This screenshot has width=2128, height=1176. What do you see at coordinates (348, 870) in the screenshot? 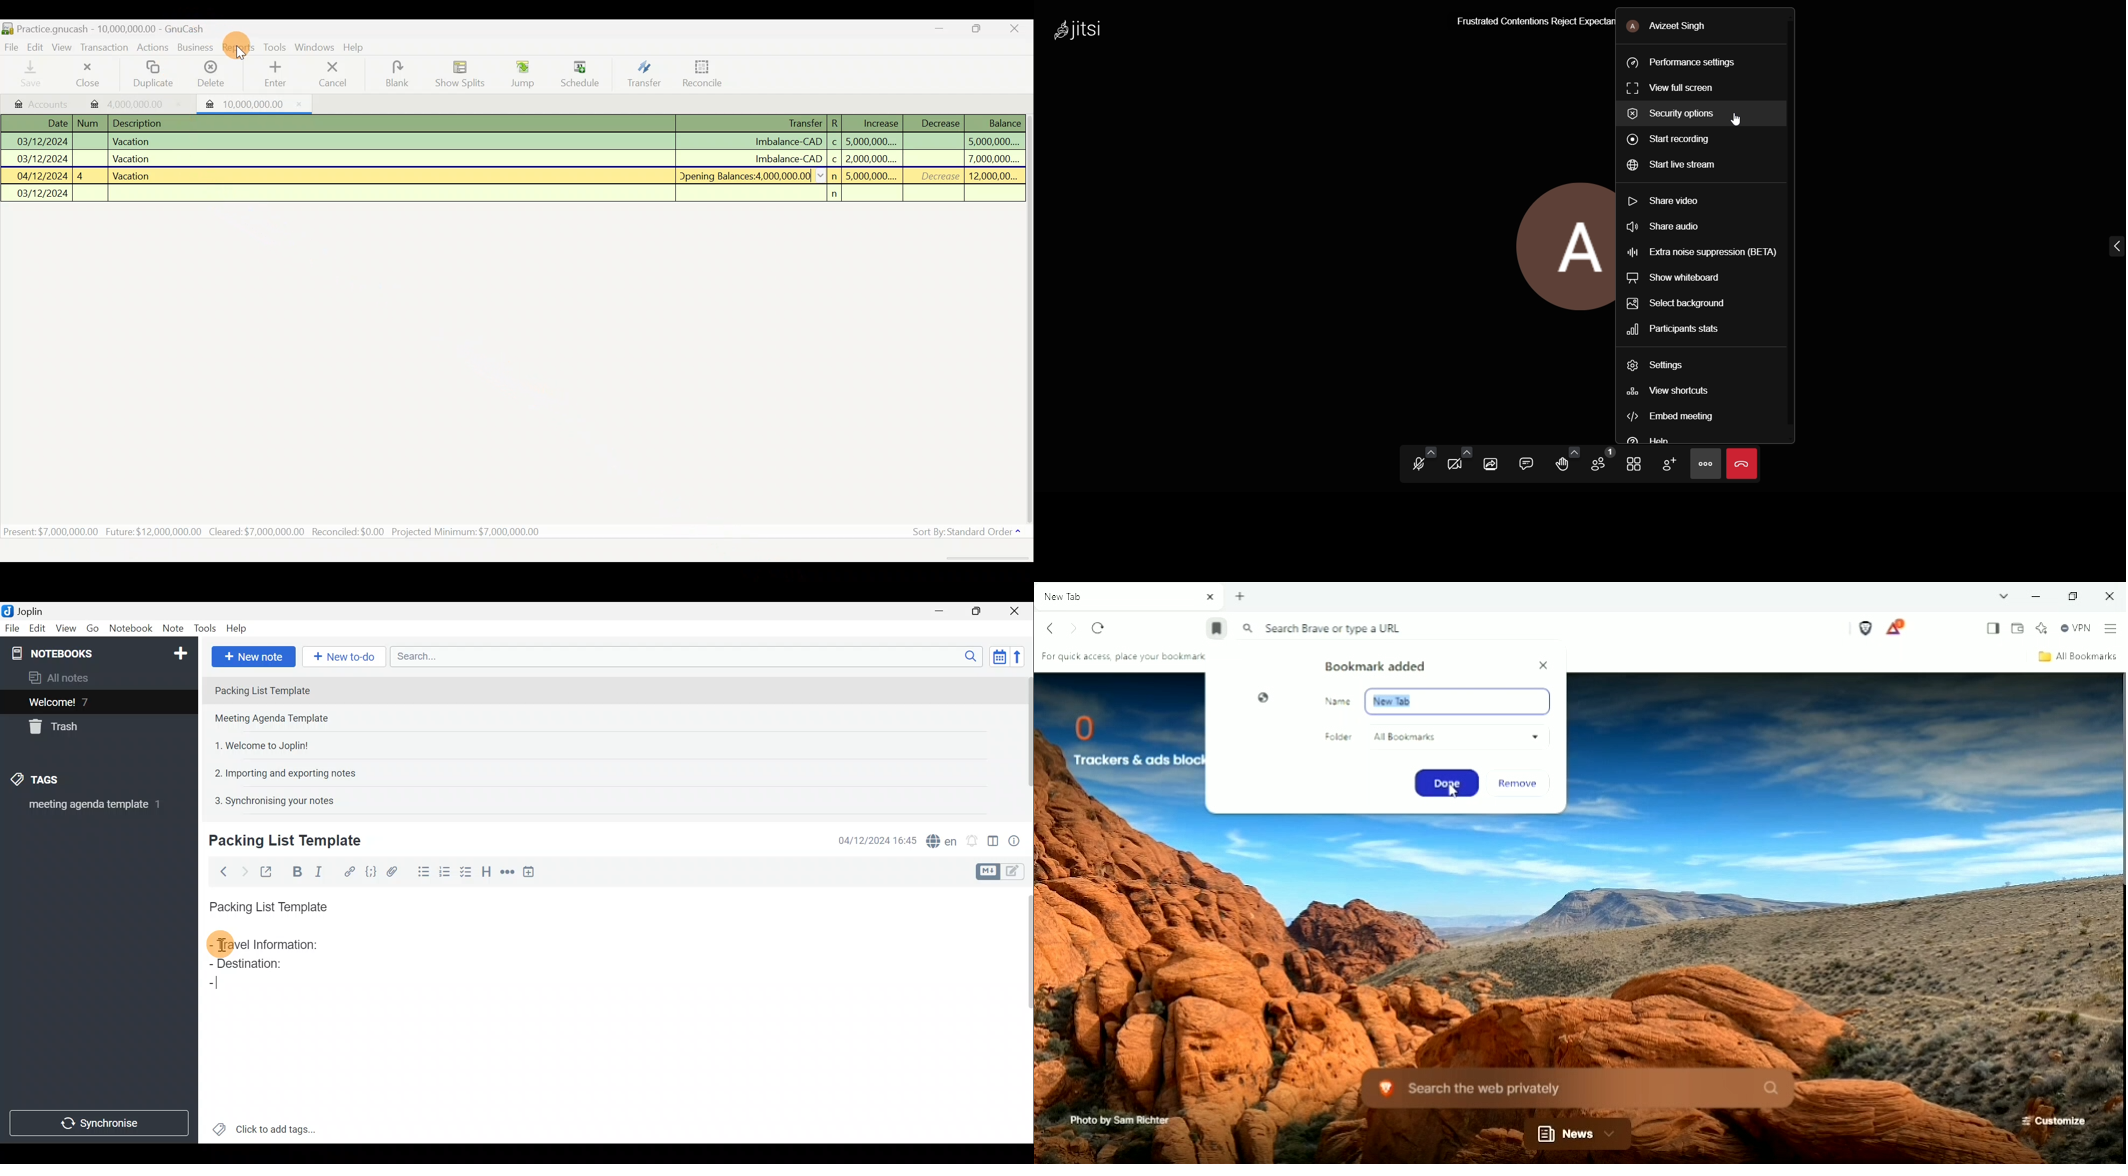
I see `Hyperlink` at bounding box center [348, 870].